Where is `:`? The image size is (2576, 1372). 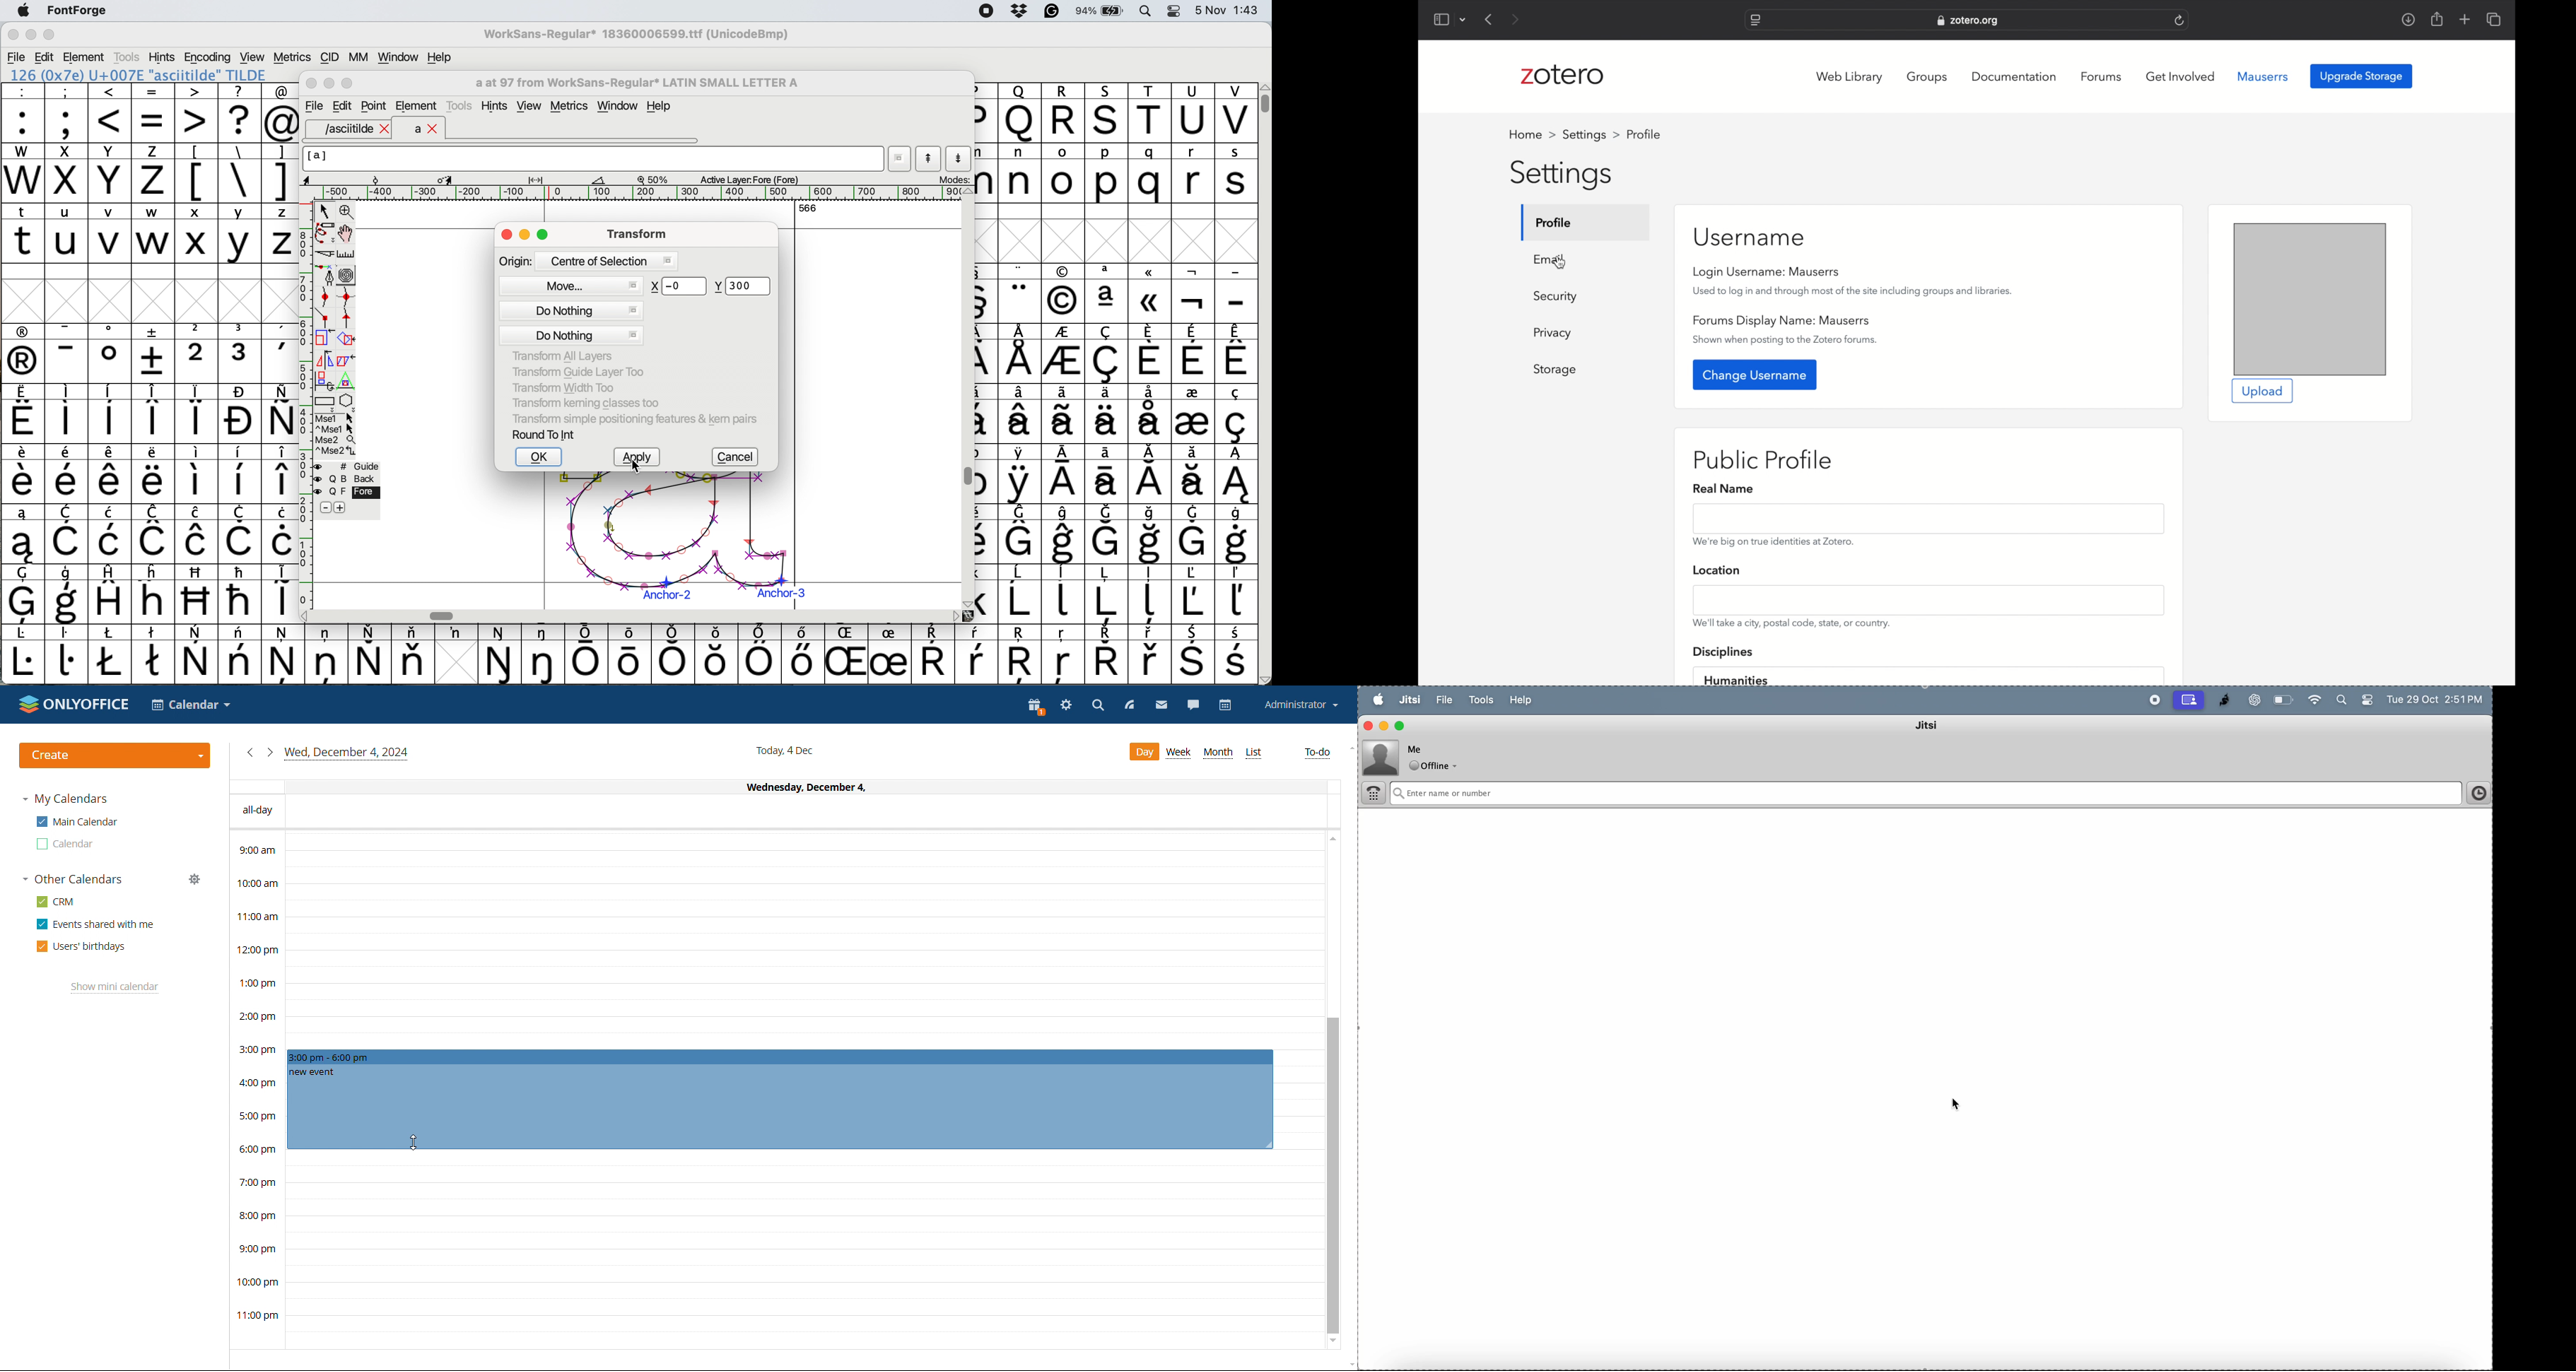 : is located at coordinates (23, 113).